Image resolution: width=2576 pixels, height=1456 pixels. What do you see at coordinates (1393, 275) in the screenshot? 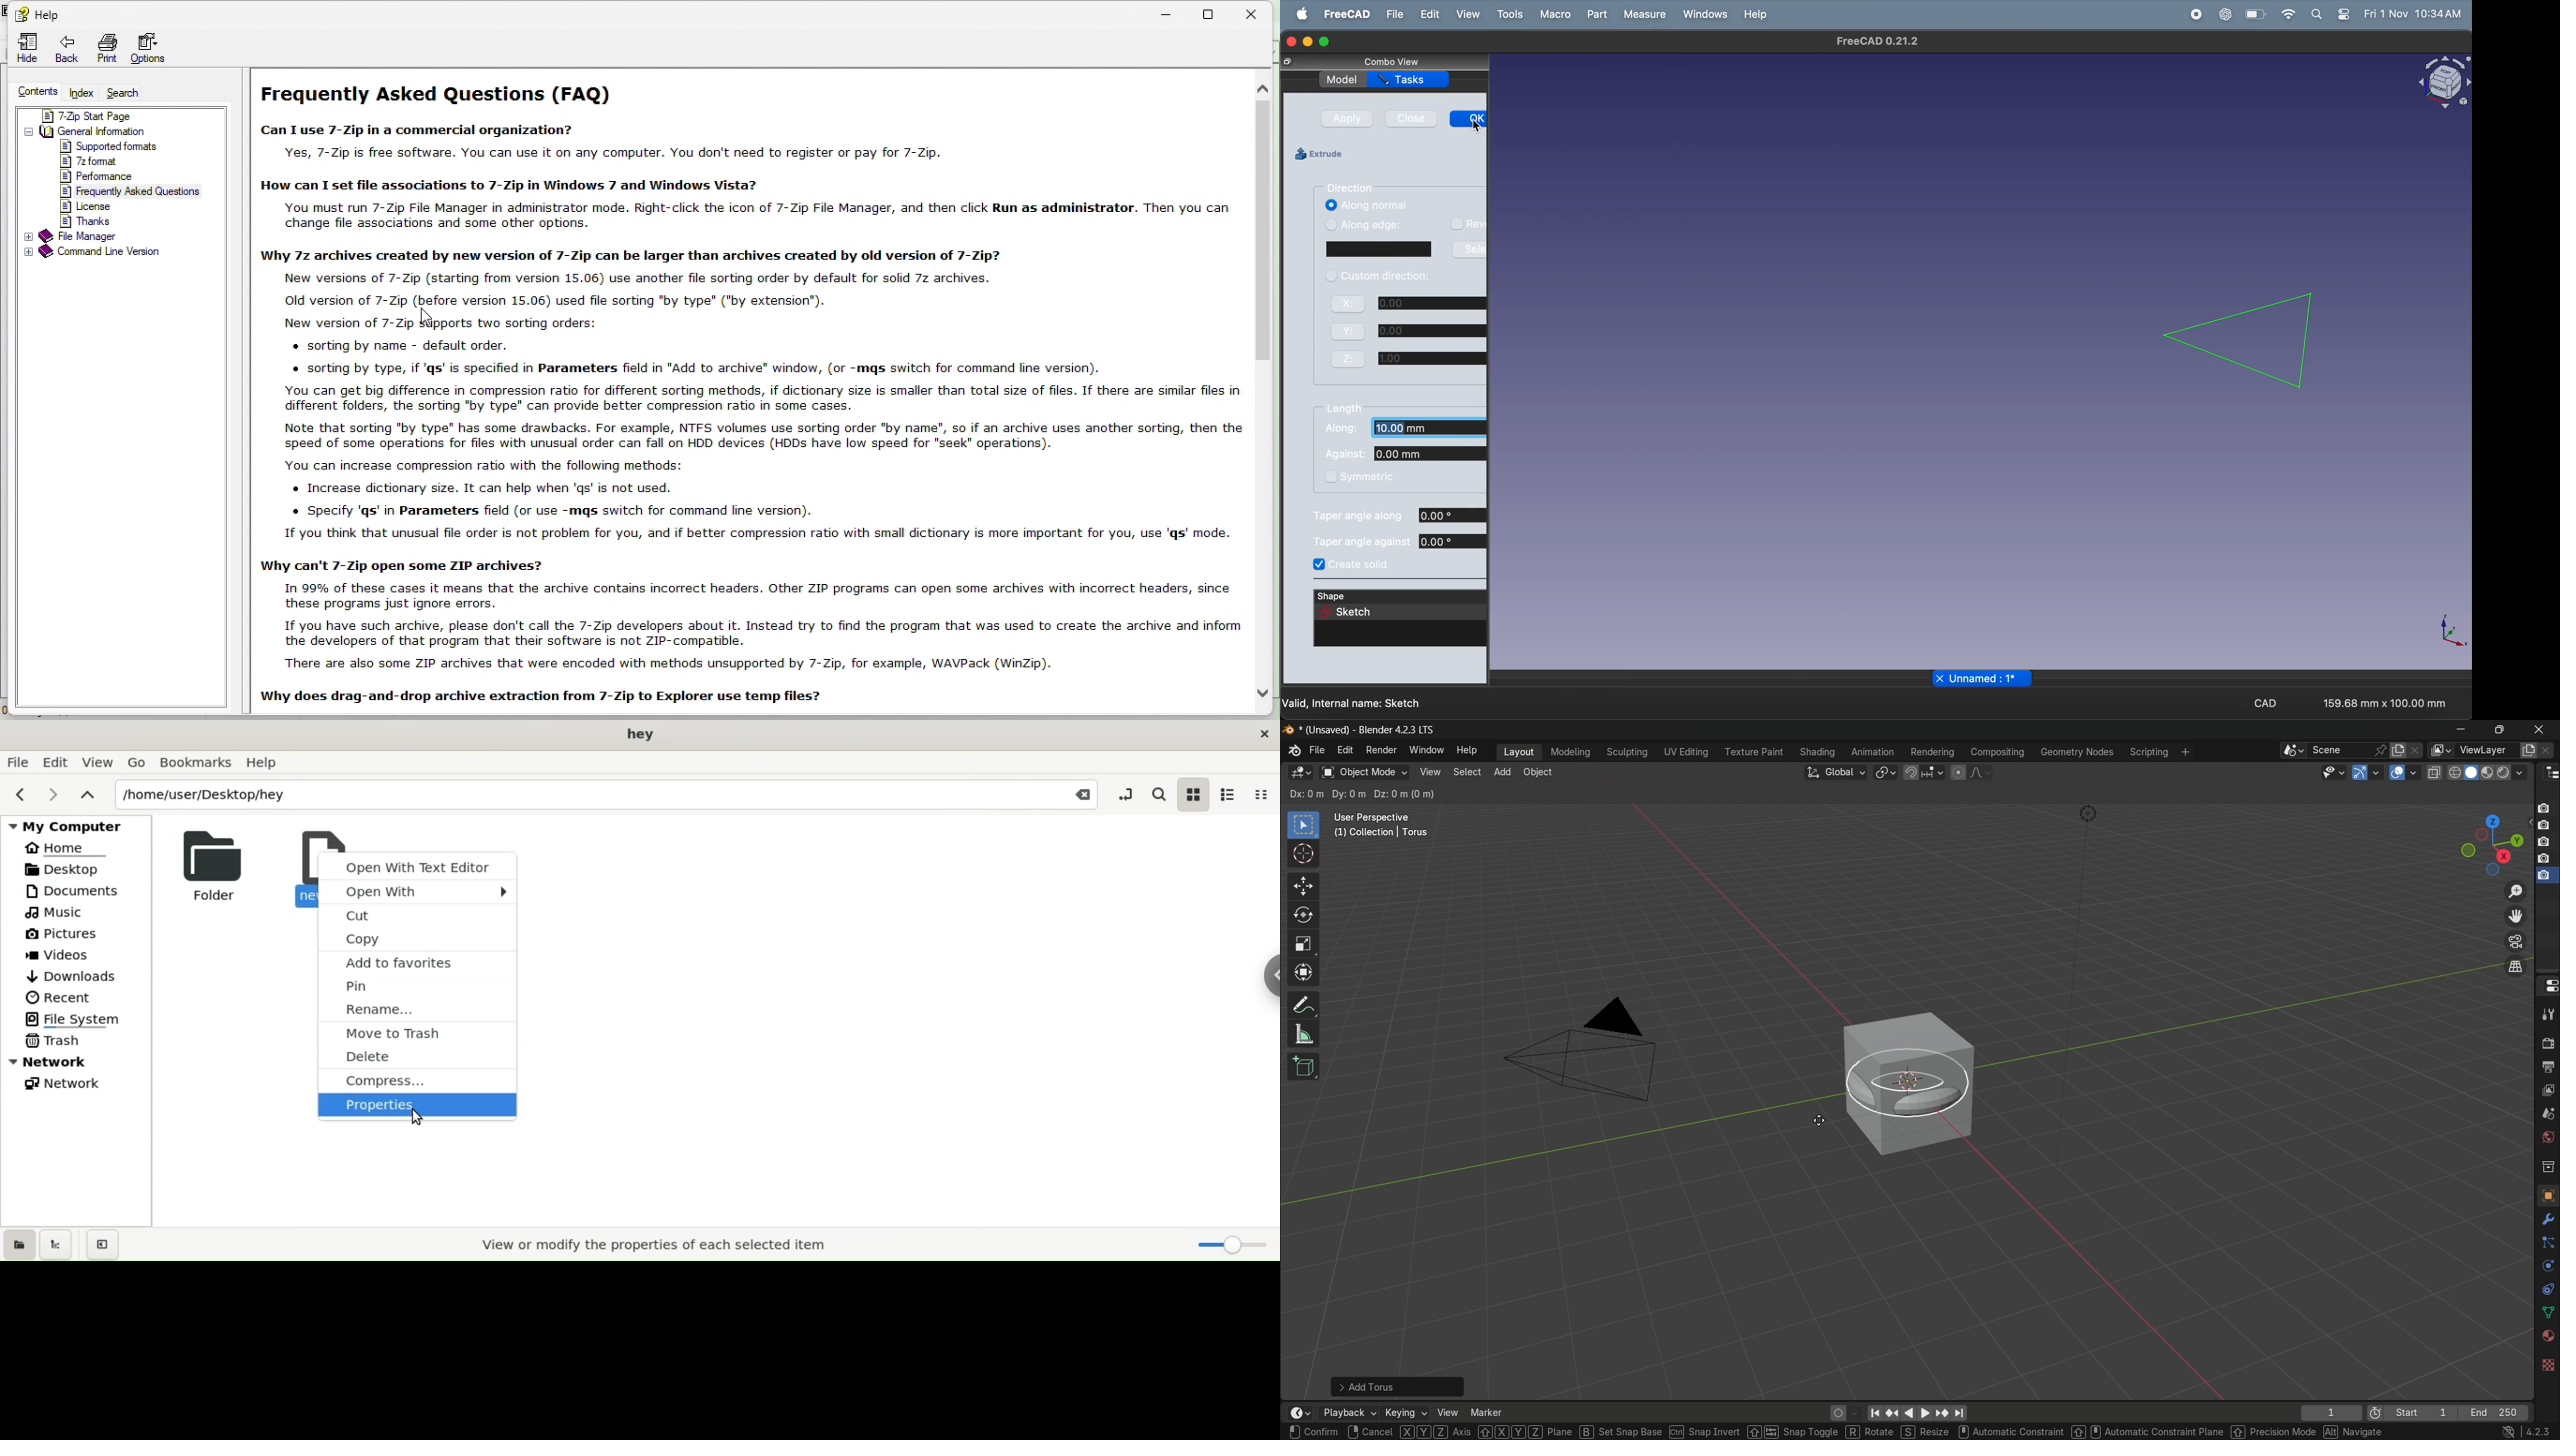
I see `custom direction` at bounding box center [1393, 275].